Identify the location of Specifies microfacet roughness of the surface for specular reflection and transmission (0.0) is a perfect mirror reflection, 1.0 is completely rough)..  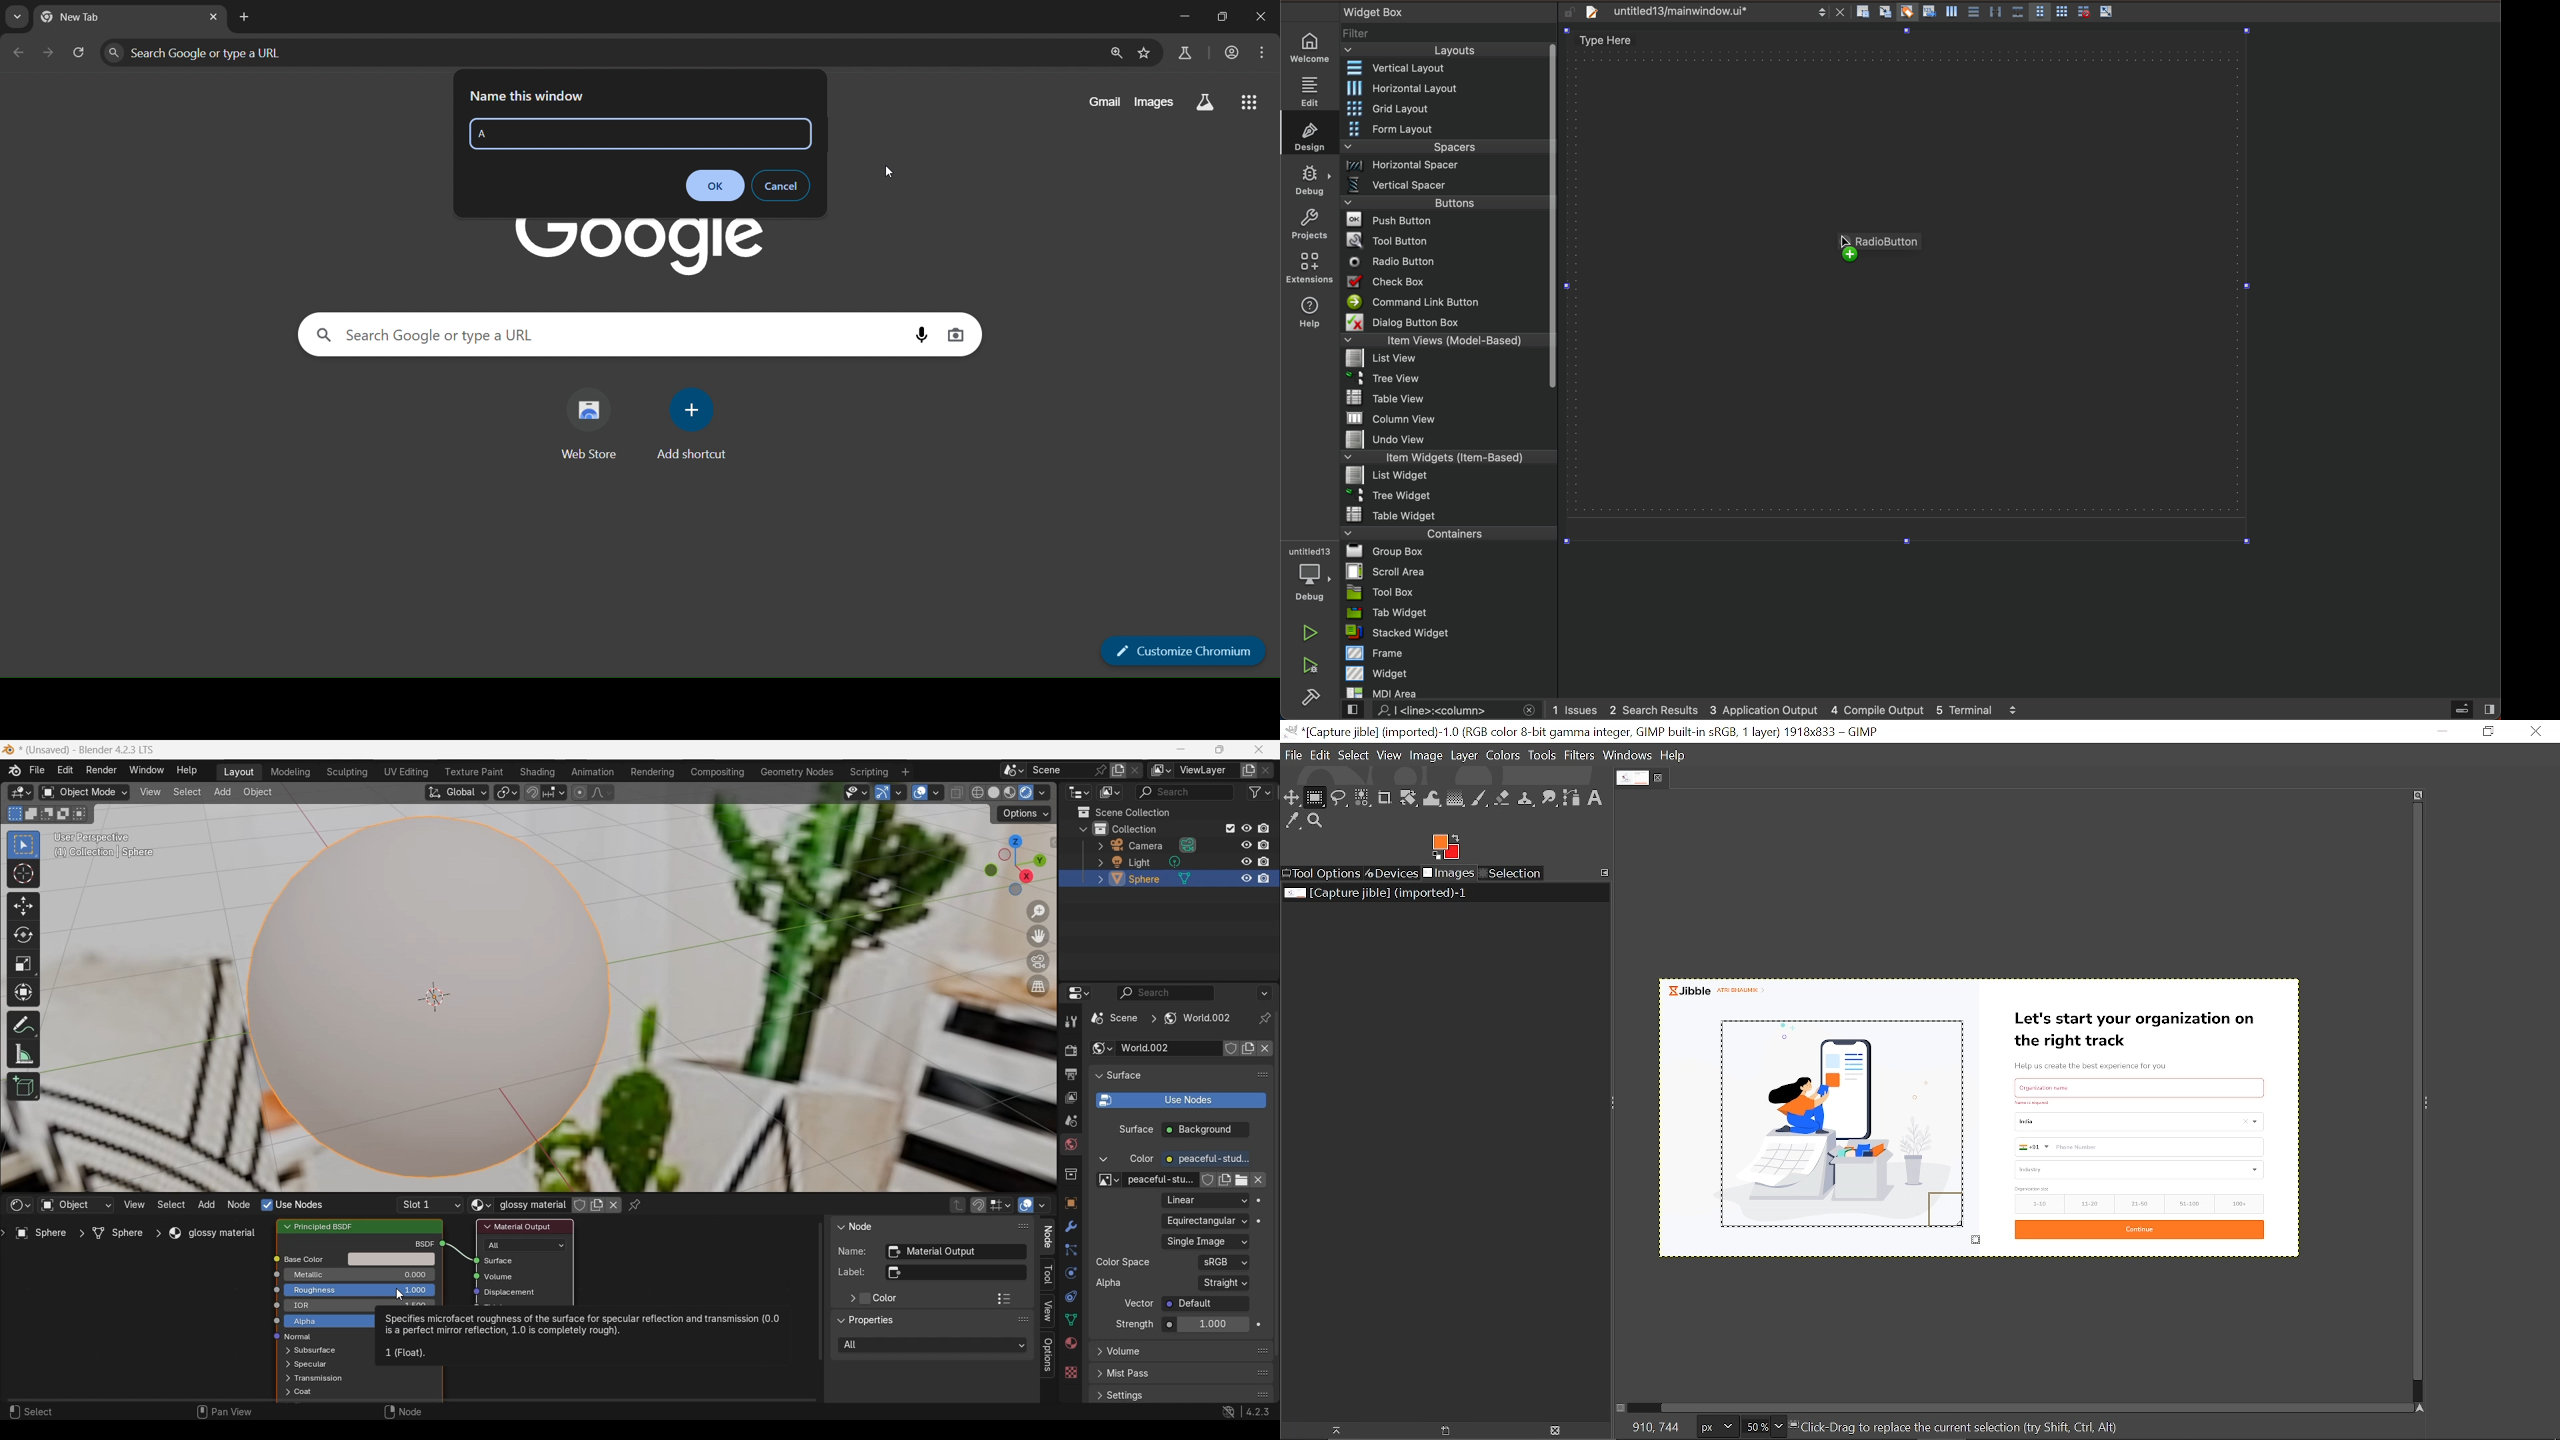
(585, 1325).